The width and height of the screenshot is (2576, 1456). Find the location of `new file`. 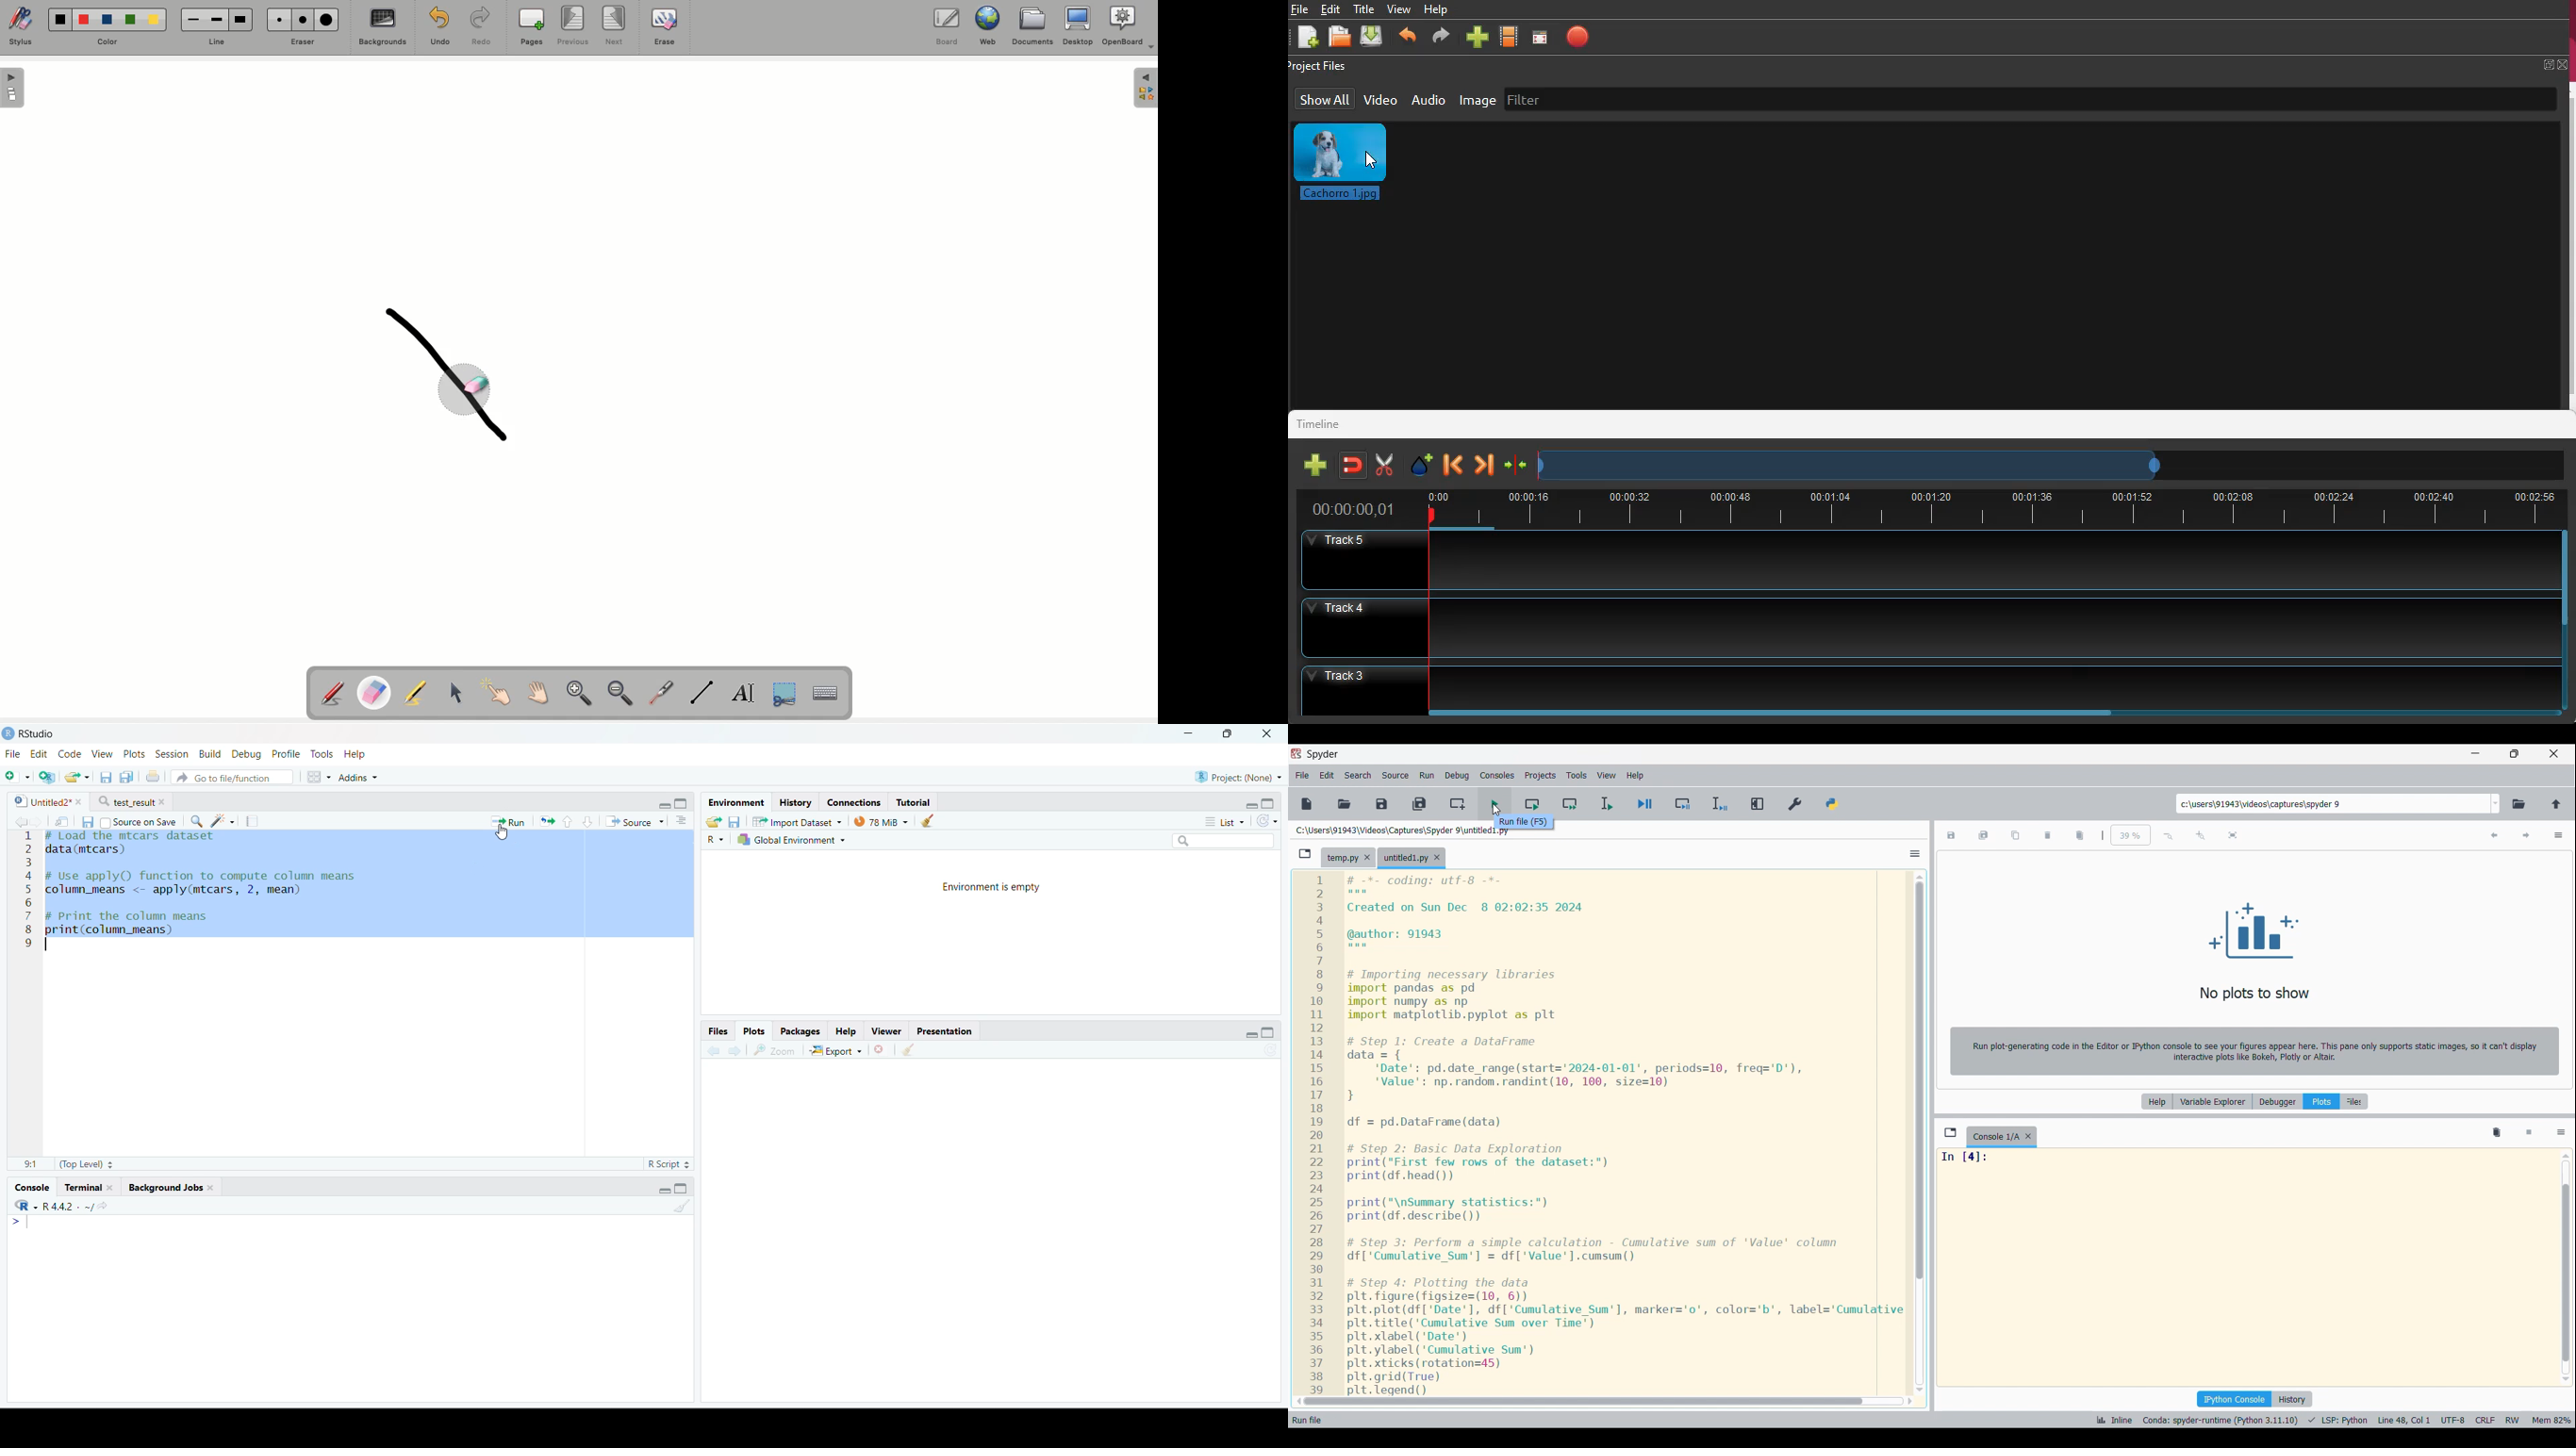

new file is located at coordinates (1307, 804).